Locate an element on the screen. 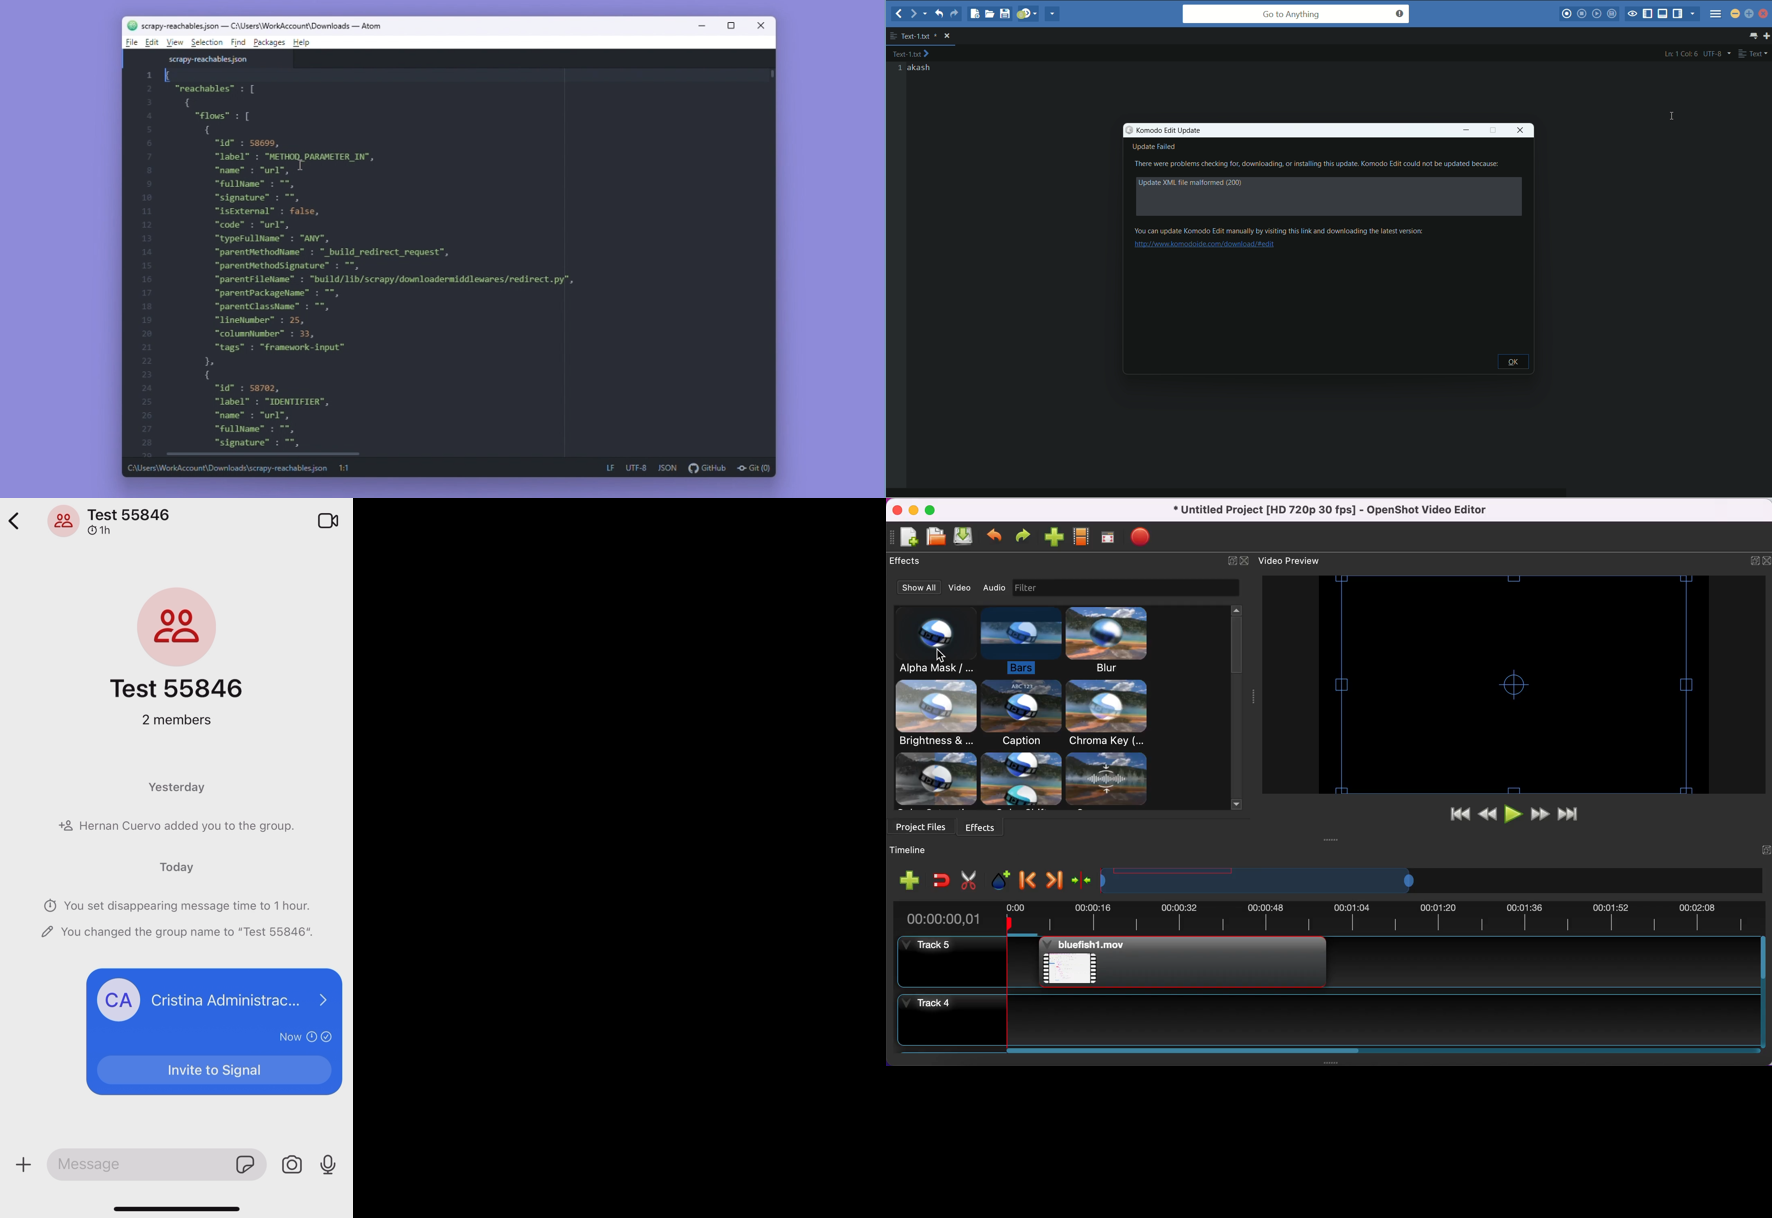  horizontal scroll bar is located at coordinates (250, 454).